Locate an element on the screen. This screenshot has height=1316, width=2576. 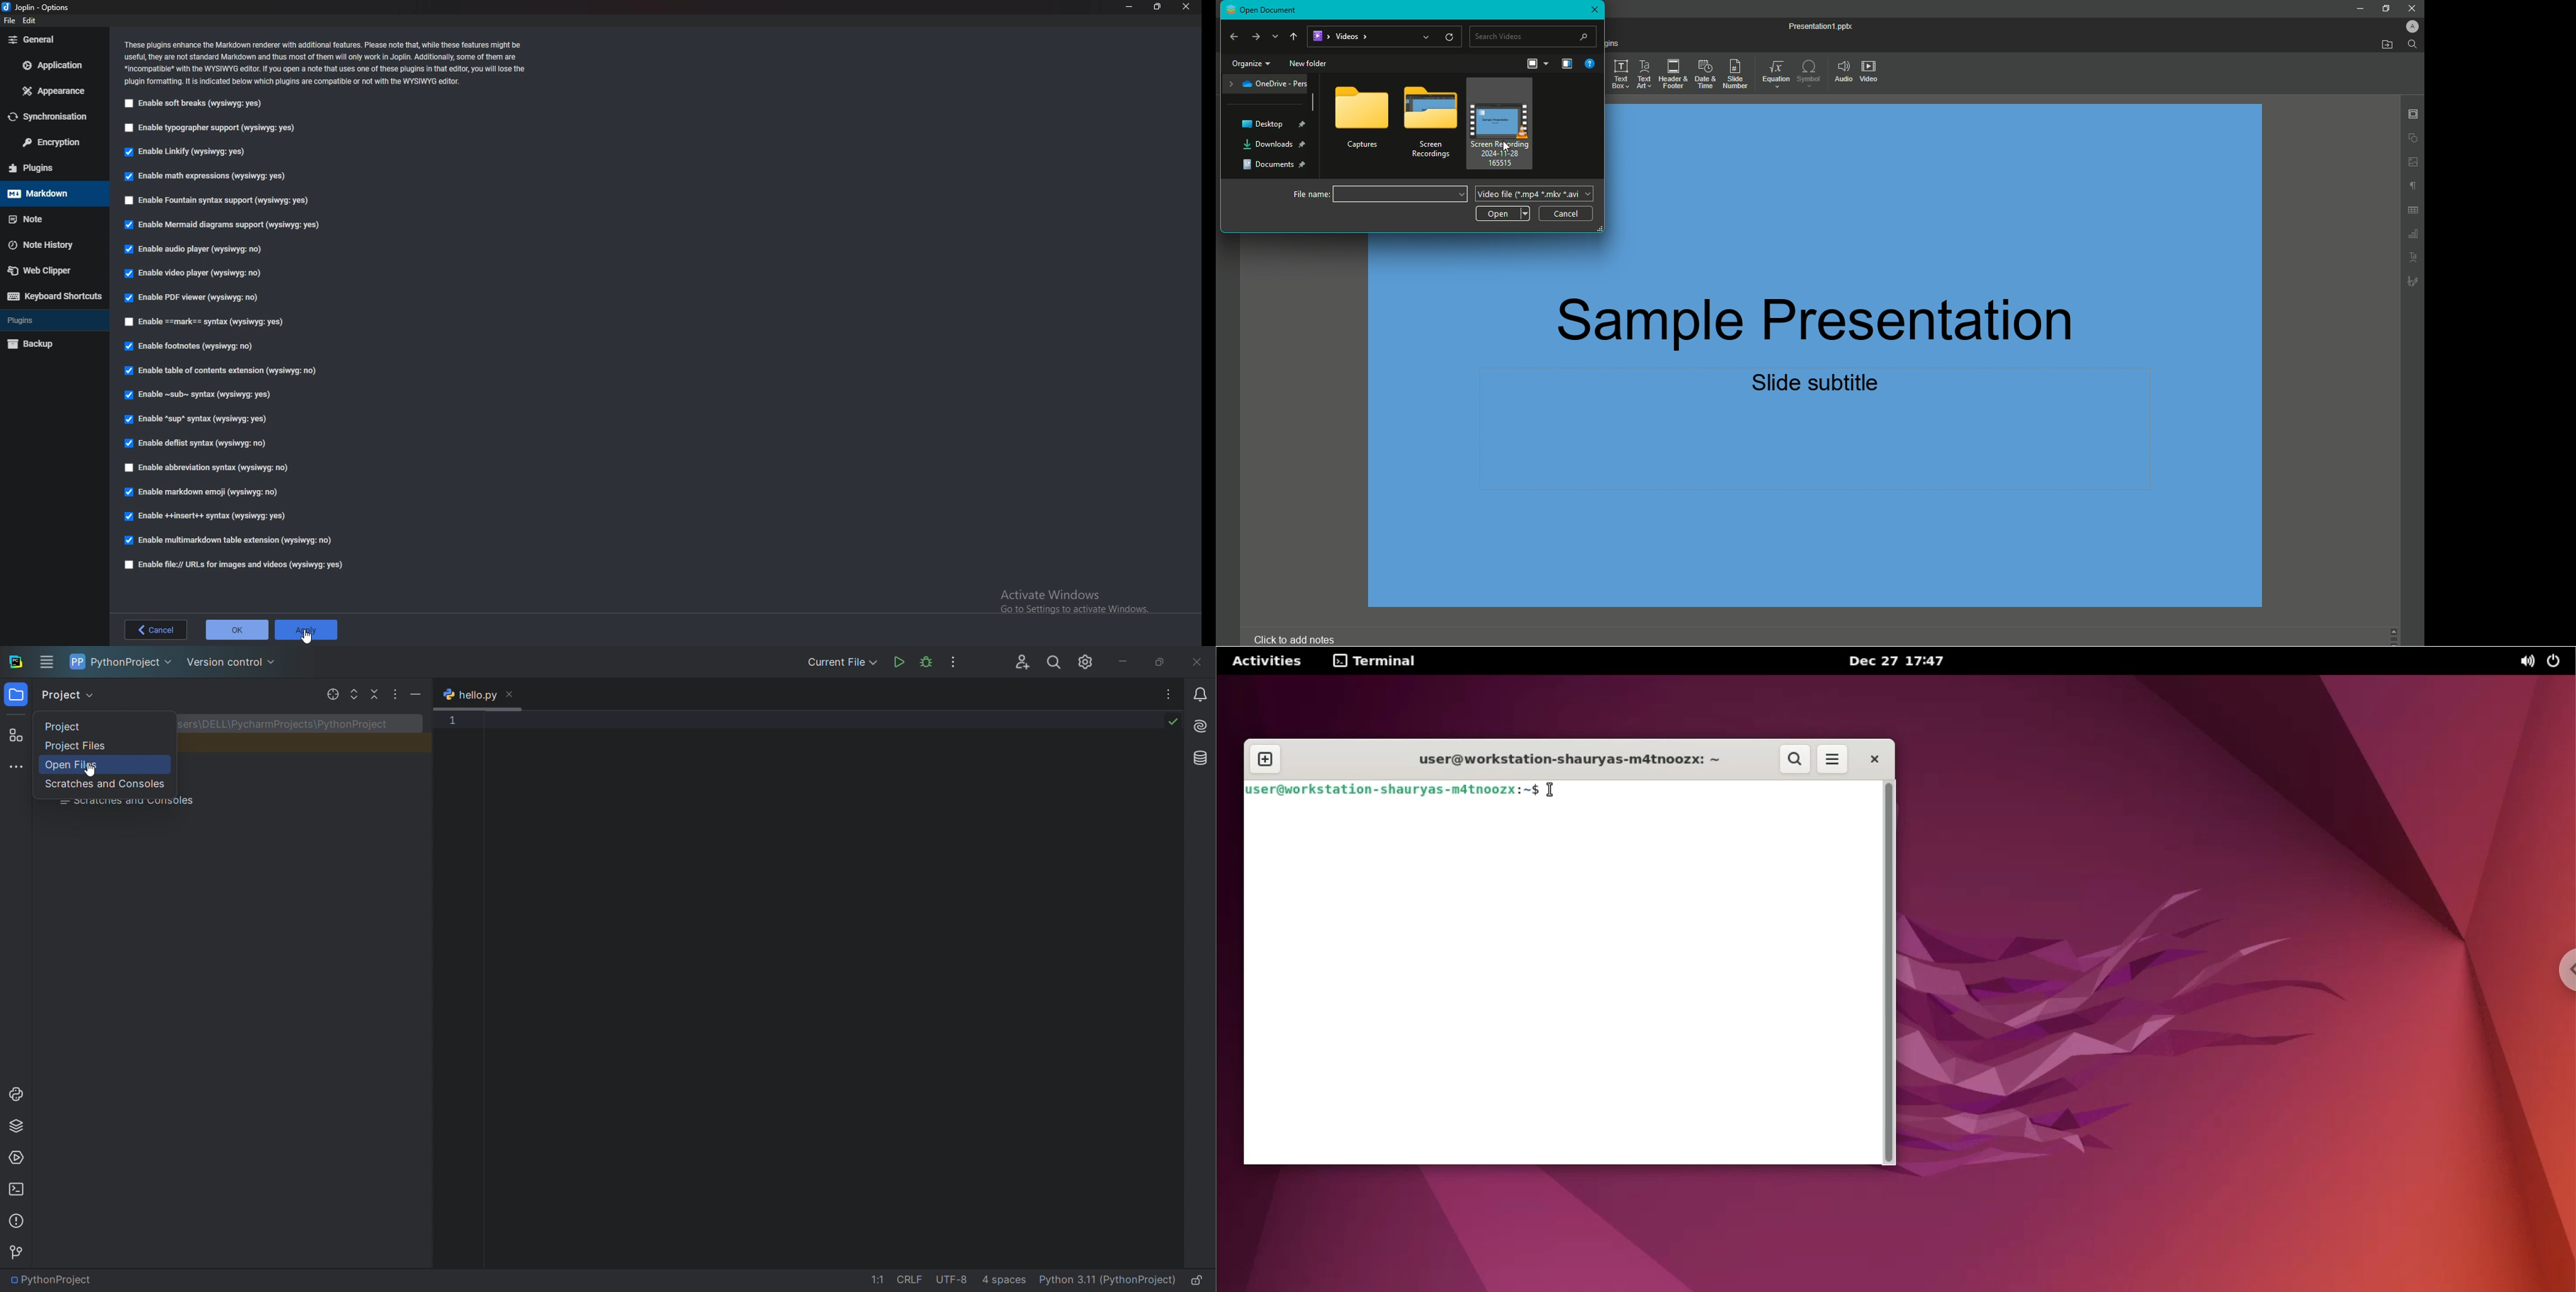
terminal is located at coordinates (16, 1193).